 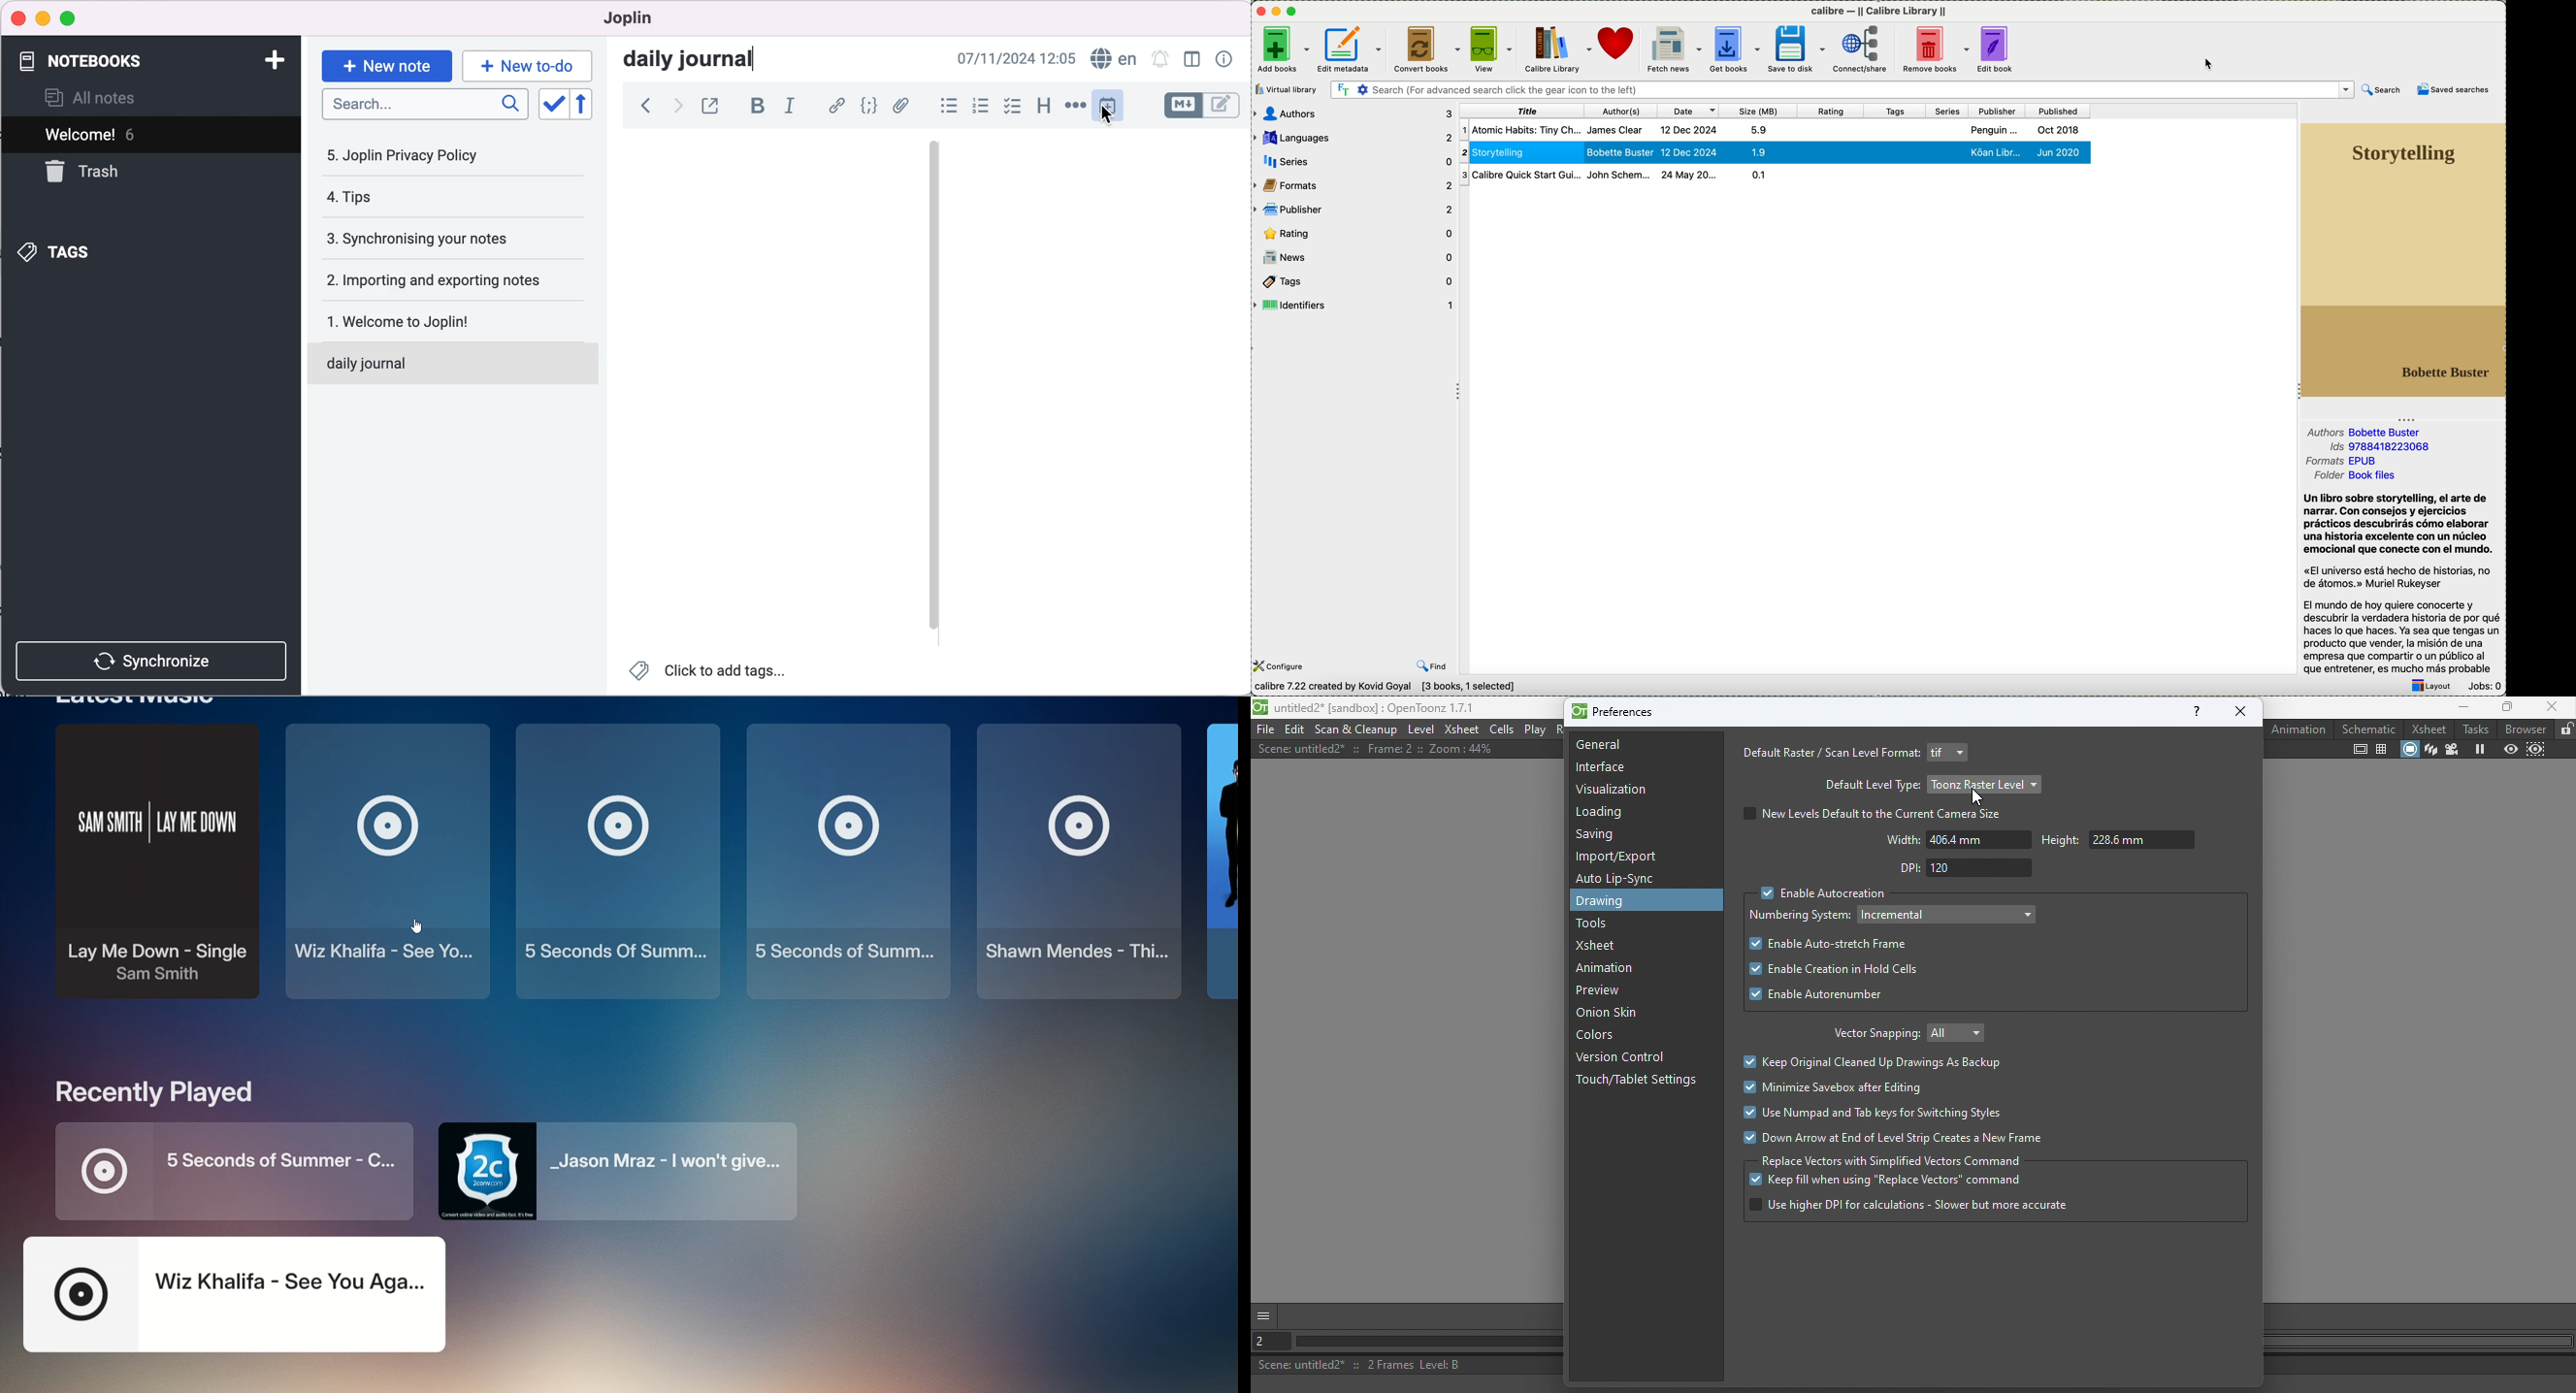 What do you see at coordinates (1352, 49) in the screenshot?
I see `edit metadata` at bounding box center [1352, 49].